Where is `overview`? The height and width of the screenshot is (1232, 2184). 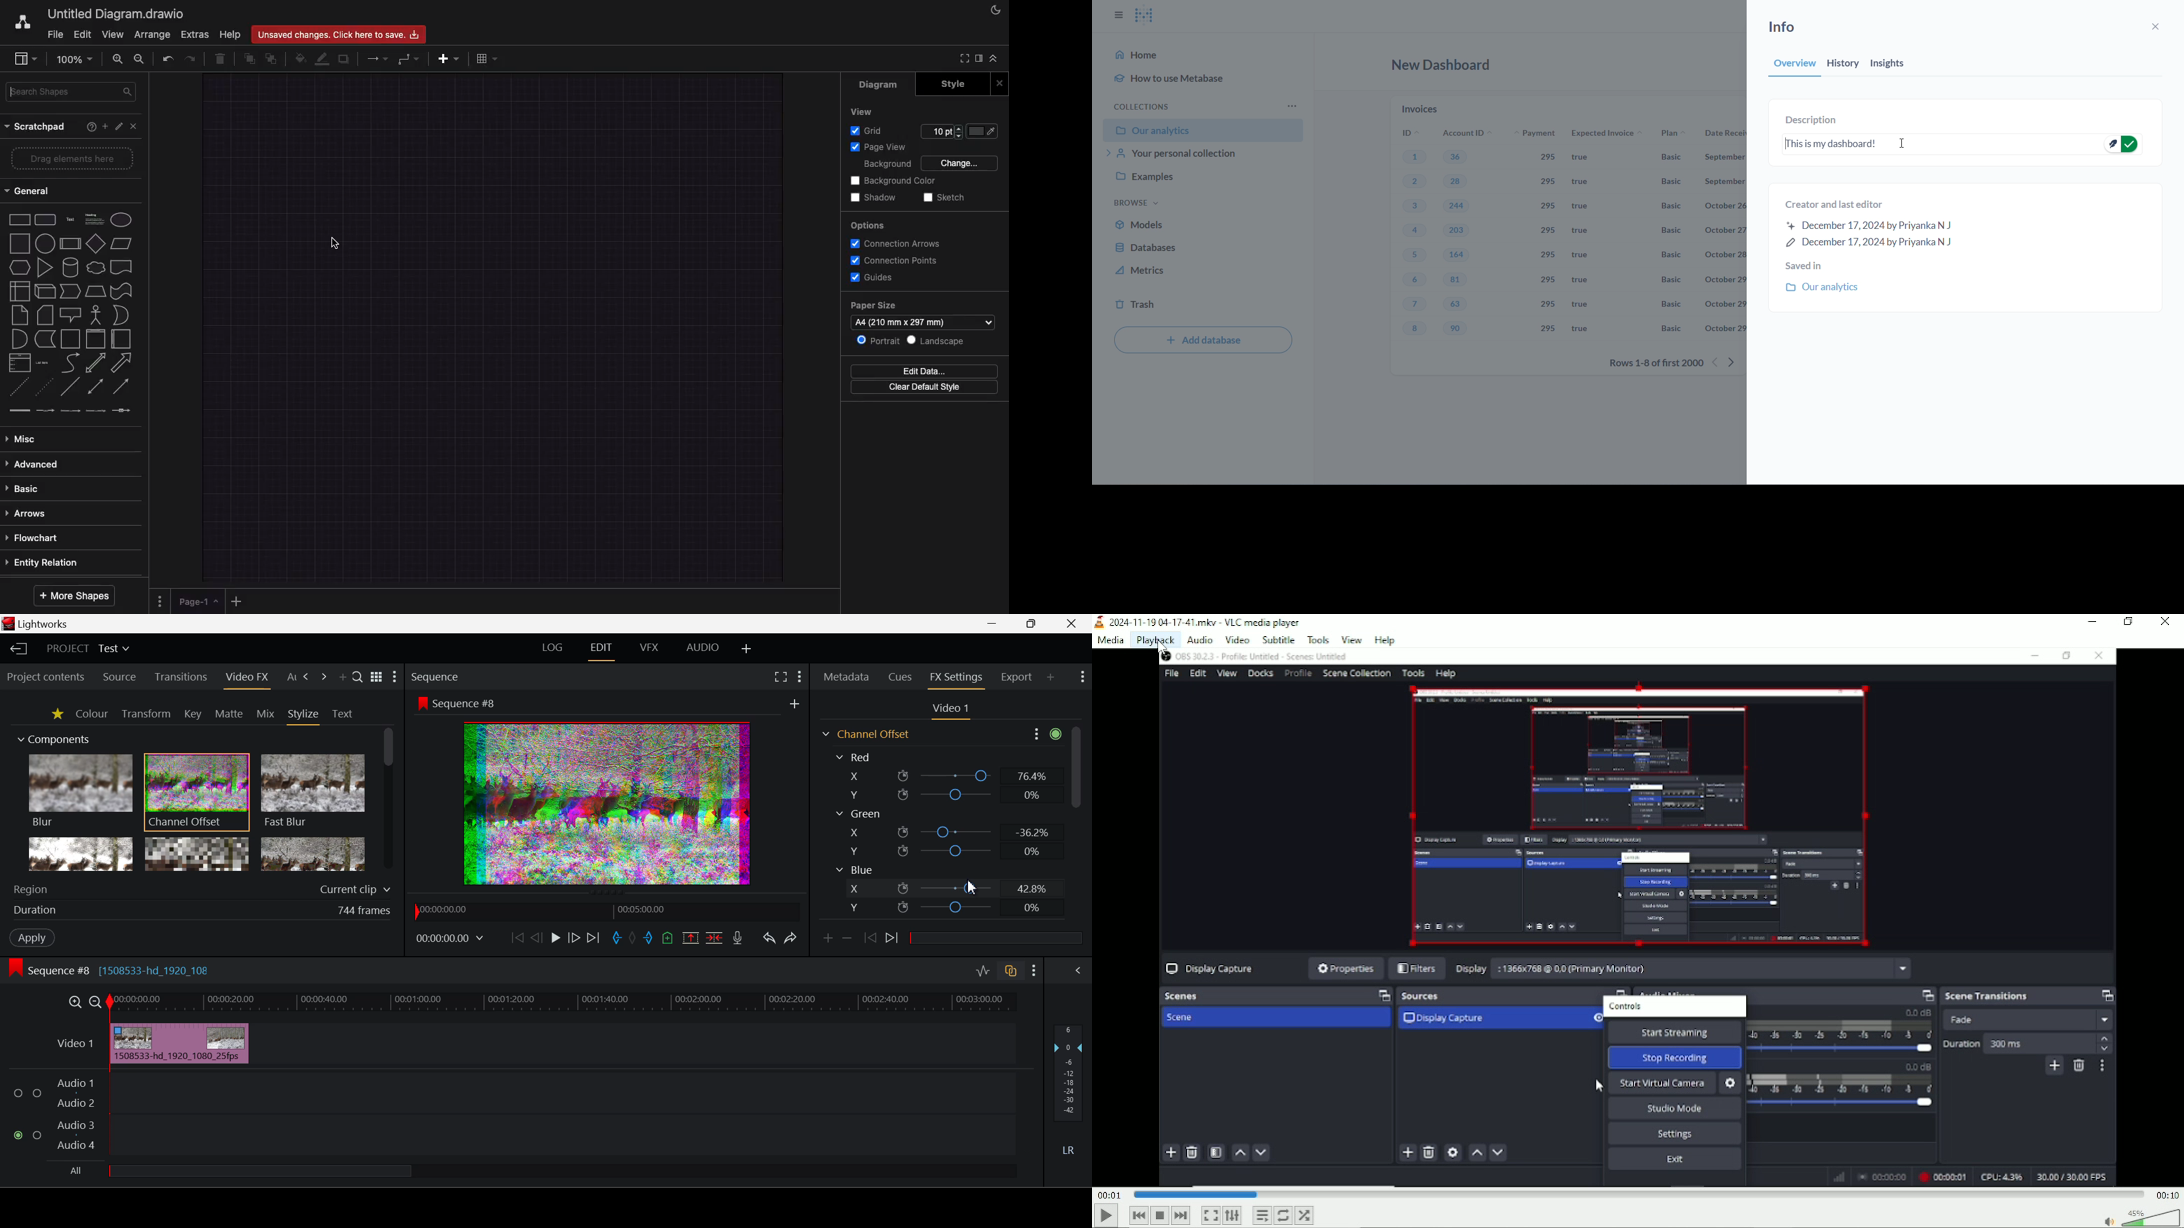
overview is located at coordinates (1786, 65).